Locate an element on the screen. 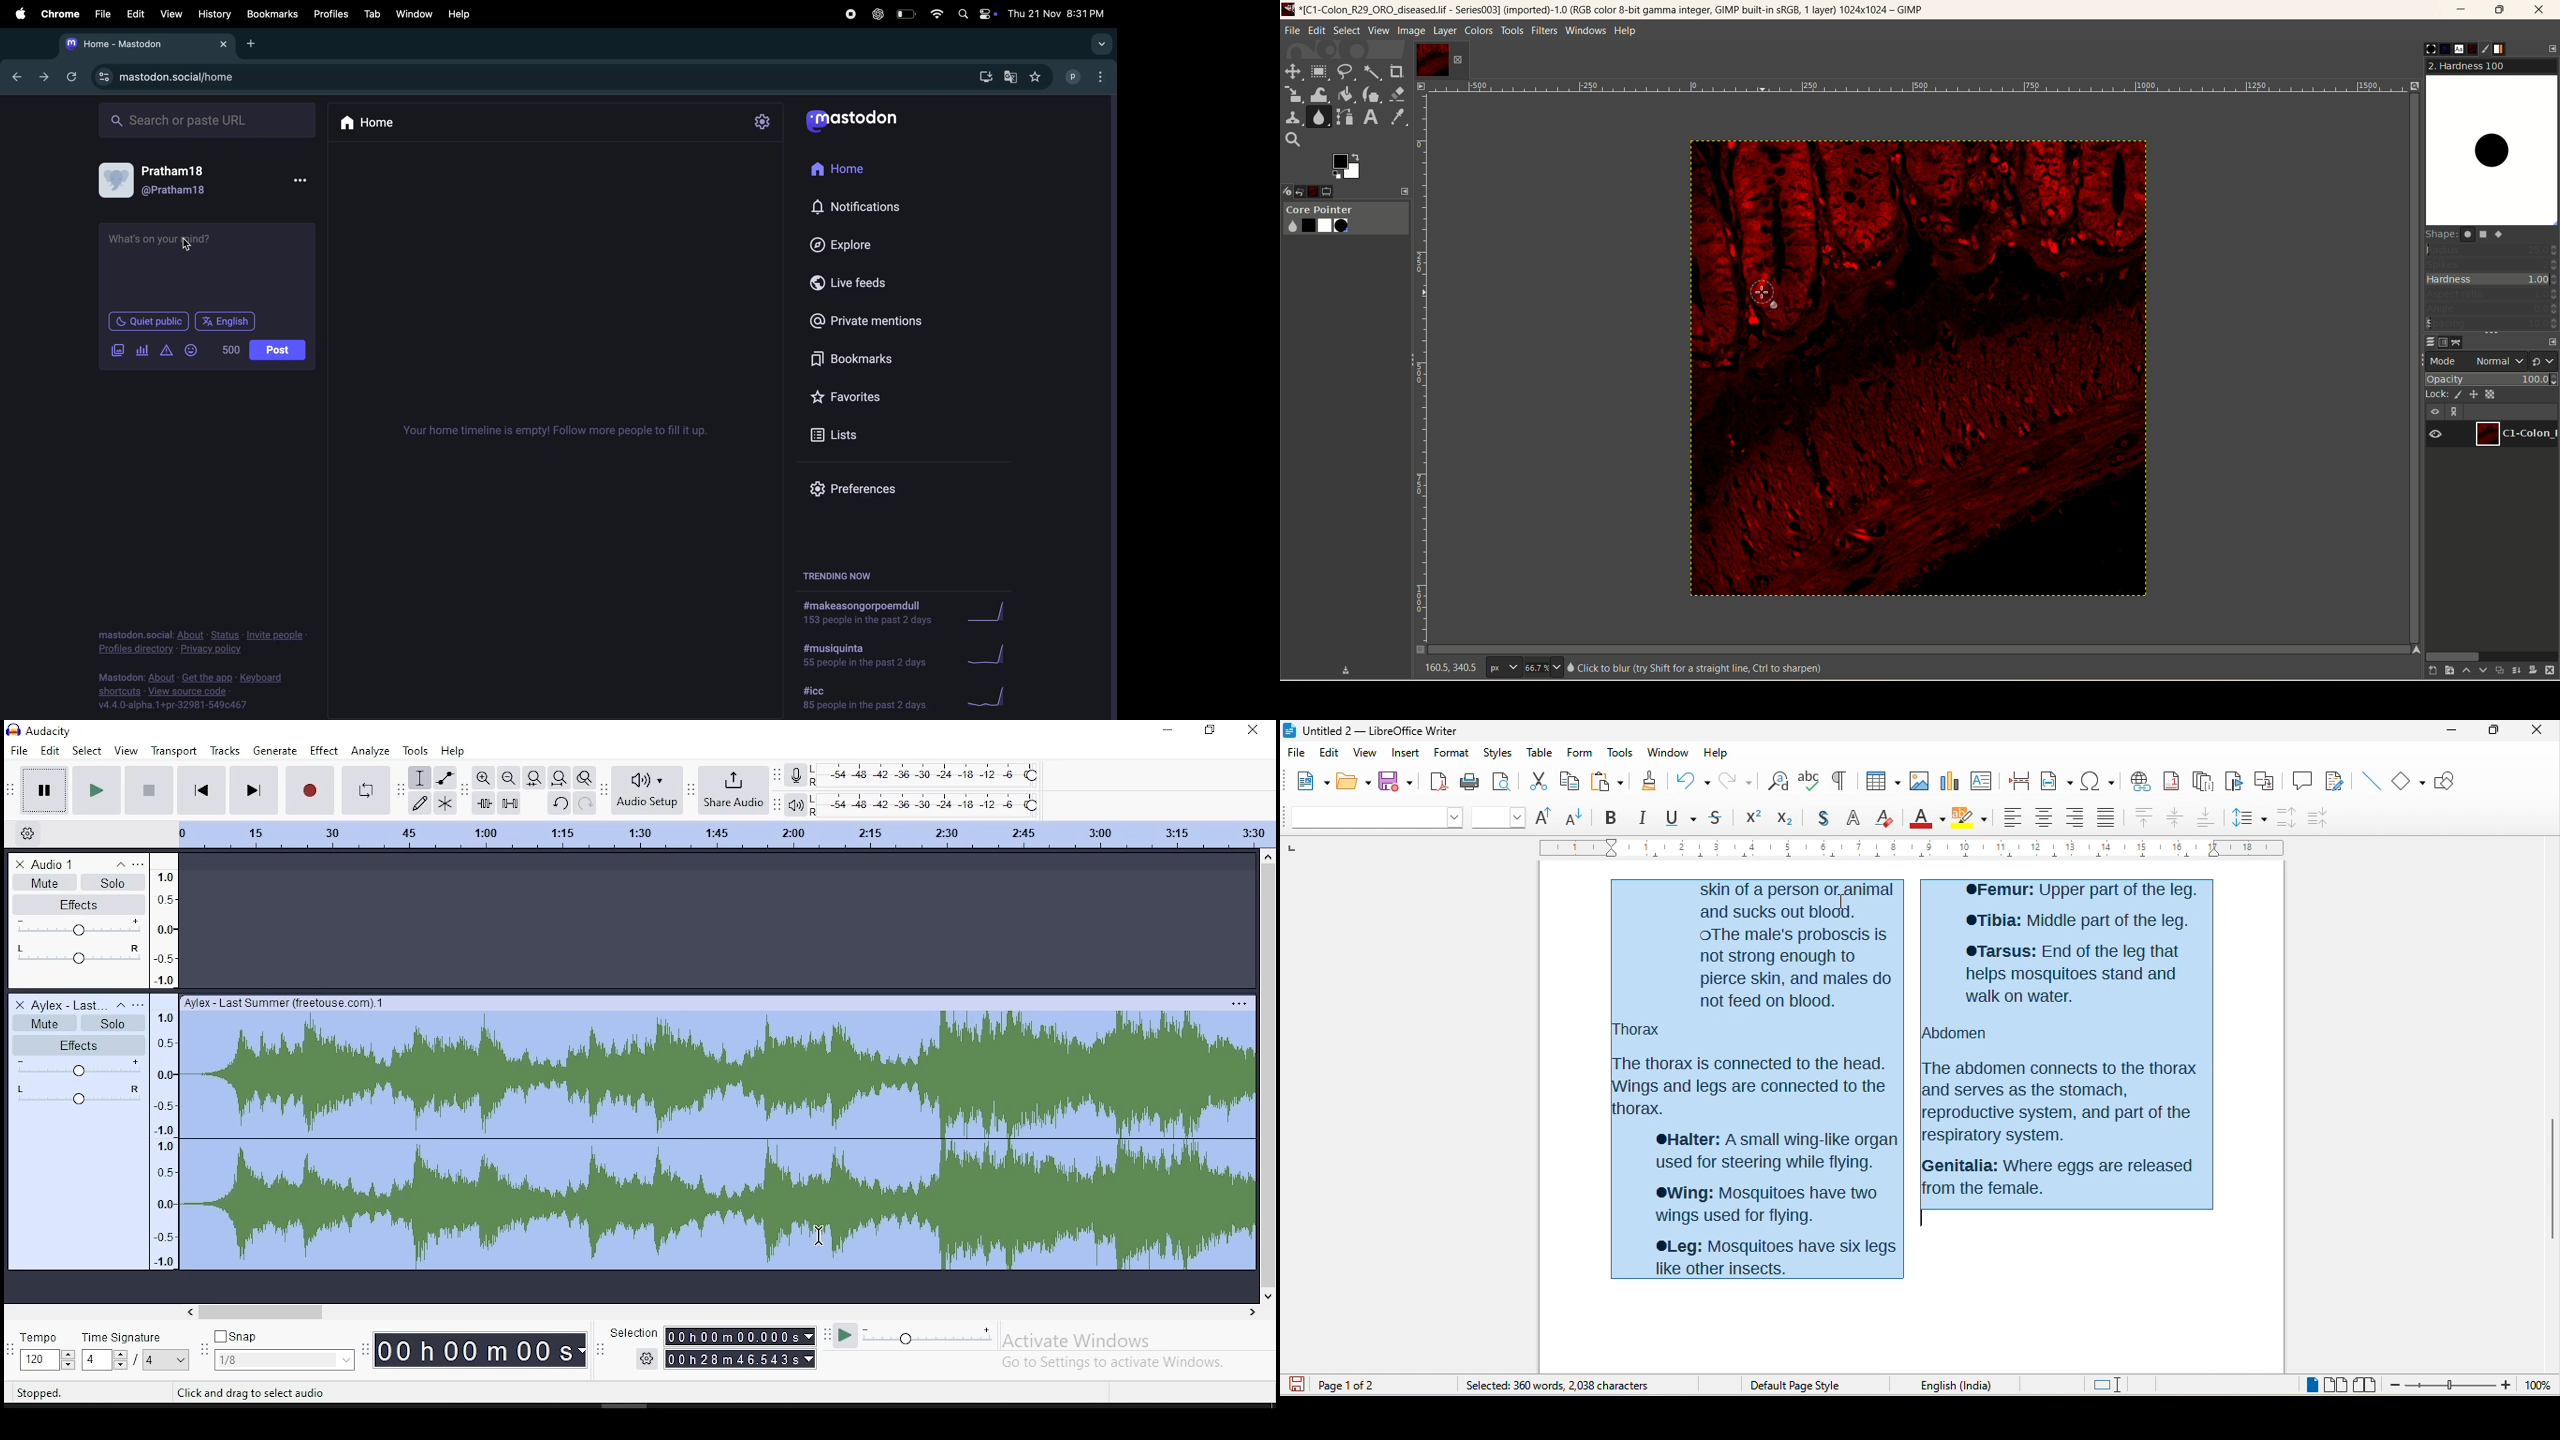 The image size is (2576, 1456). search is located at coordinates (1293, 140).